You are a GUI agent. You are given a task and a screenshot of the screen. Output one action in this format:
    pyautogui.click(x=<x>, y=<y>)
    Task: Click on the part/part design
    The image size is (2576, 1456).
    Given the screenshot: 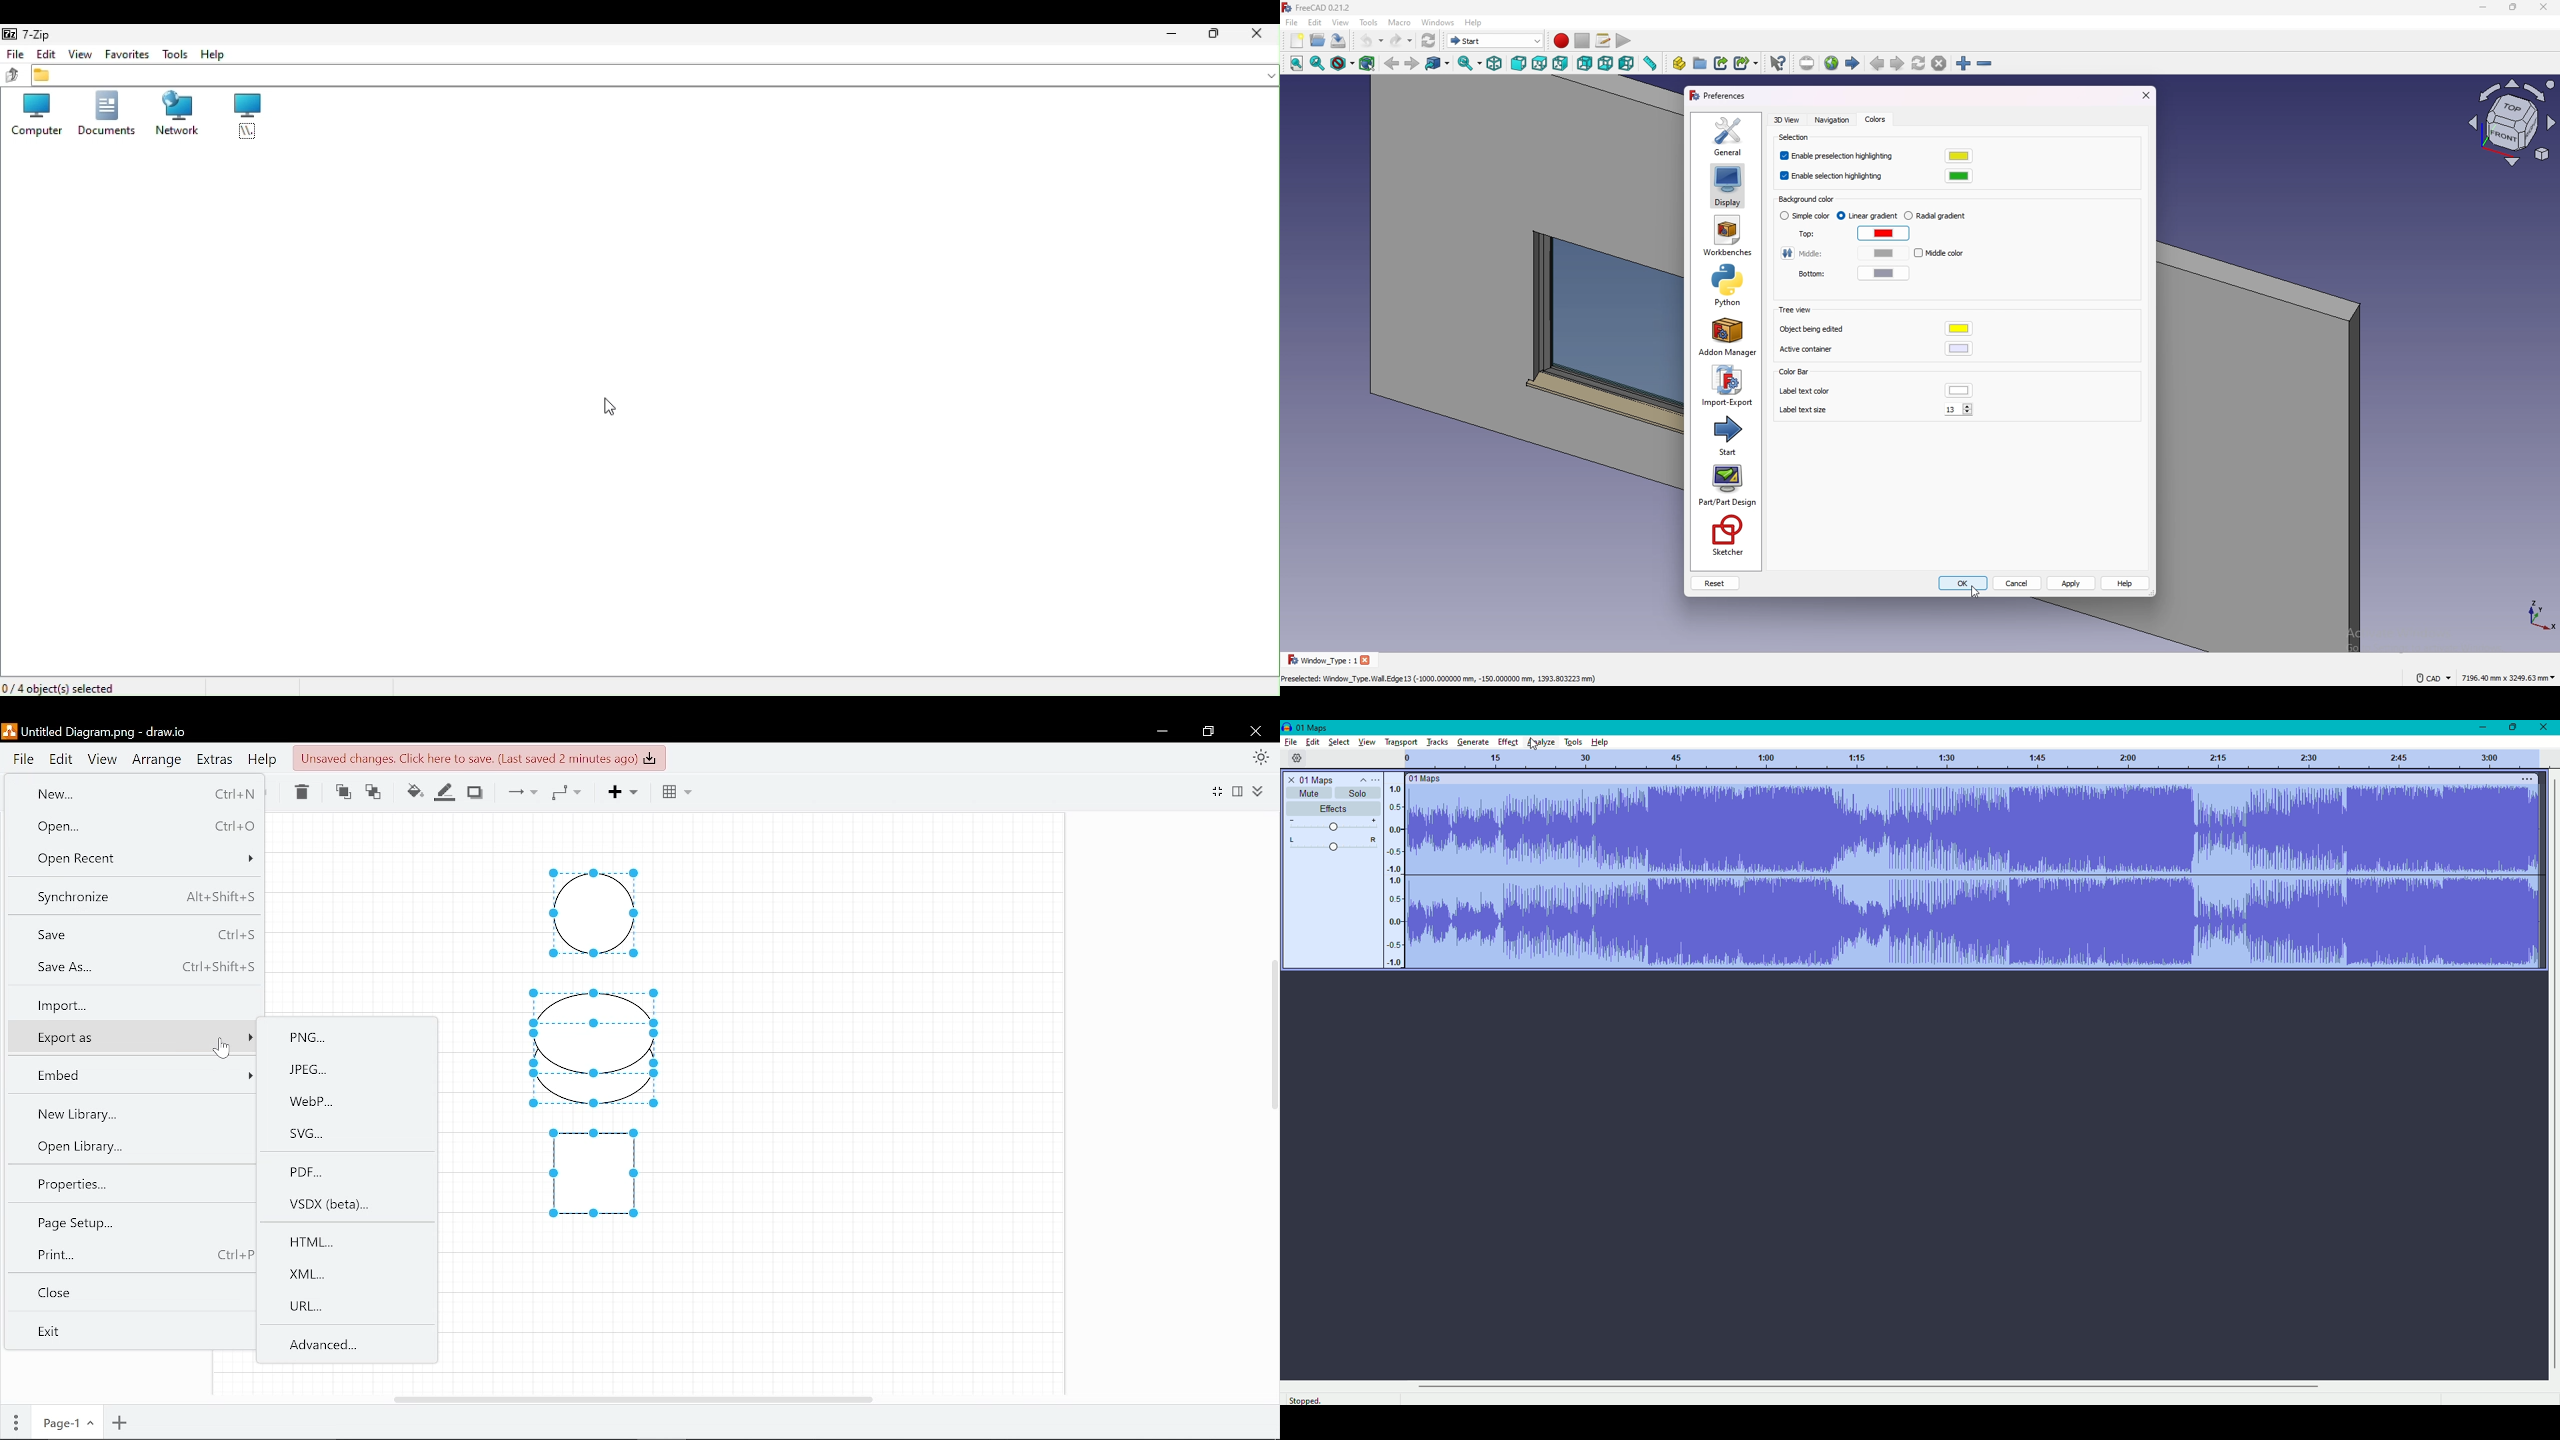 What is the action you would take?
    pyautogui.click(x=1728, y=486)
    